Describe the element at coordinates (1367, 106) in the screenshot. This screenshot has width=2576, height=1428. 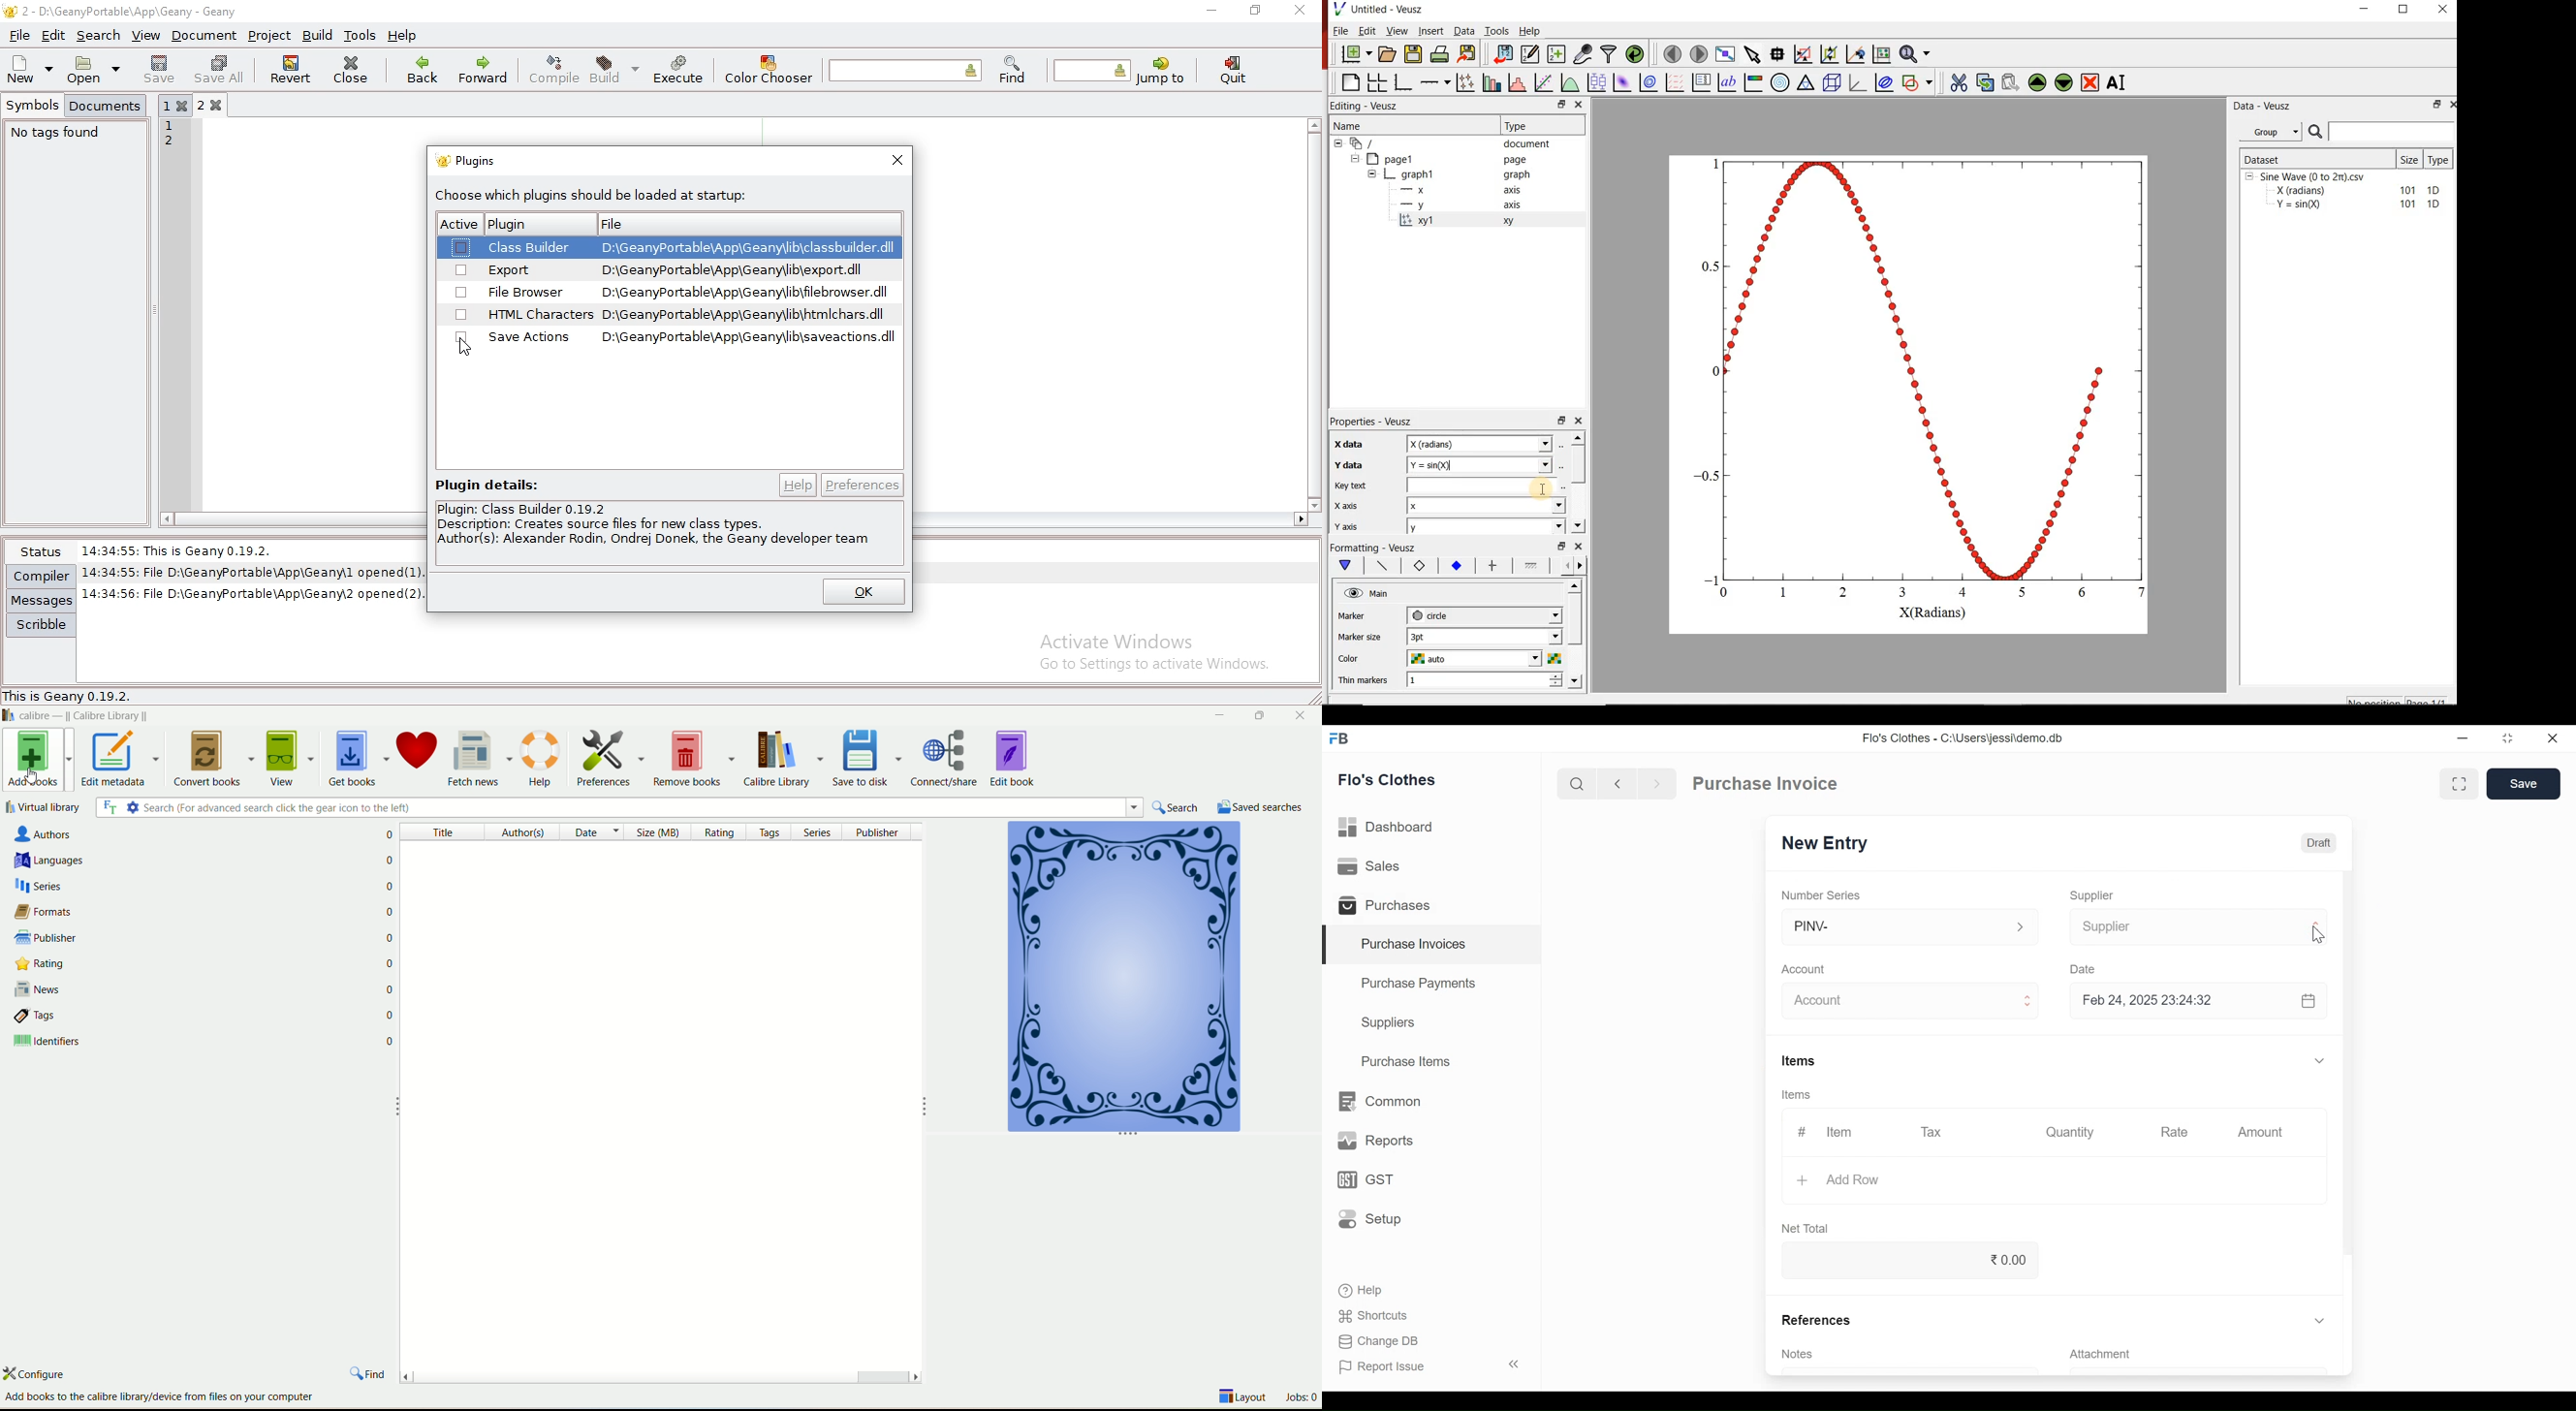
I see `Editing - Veusz` at that location.